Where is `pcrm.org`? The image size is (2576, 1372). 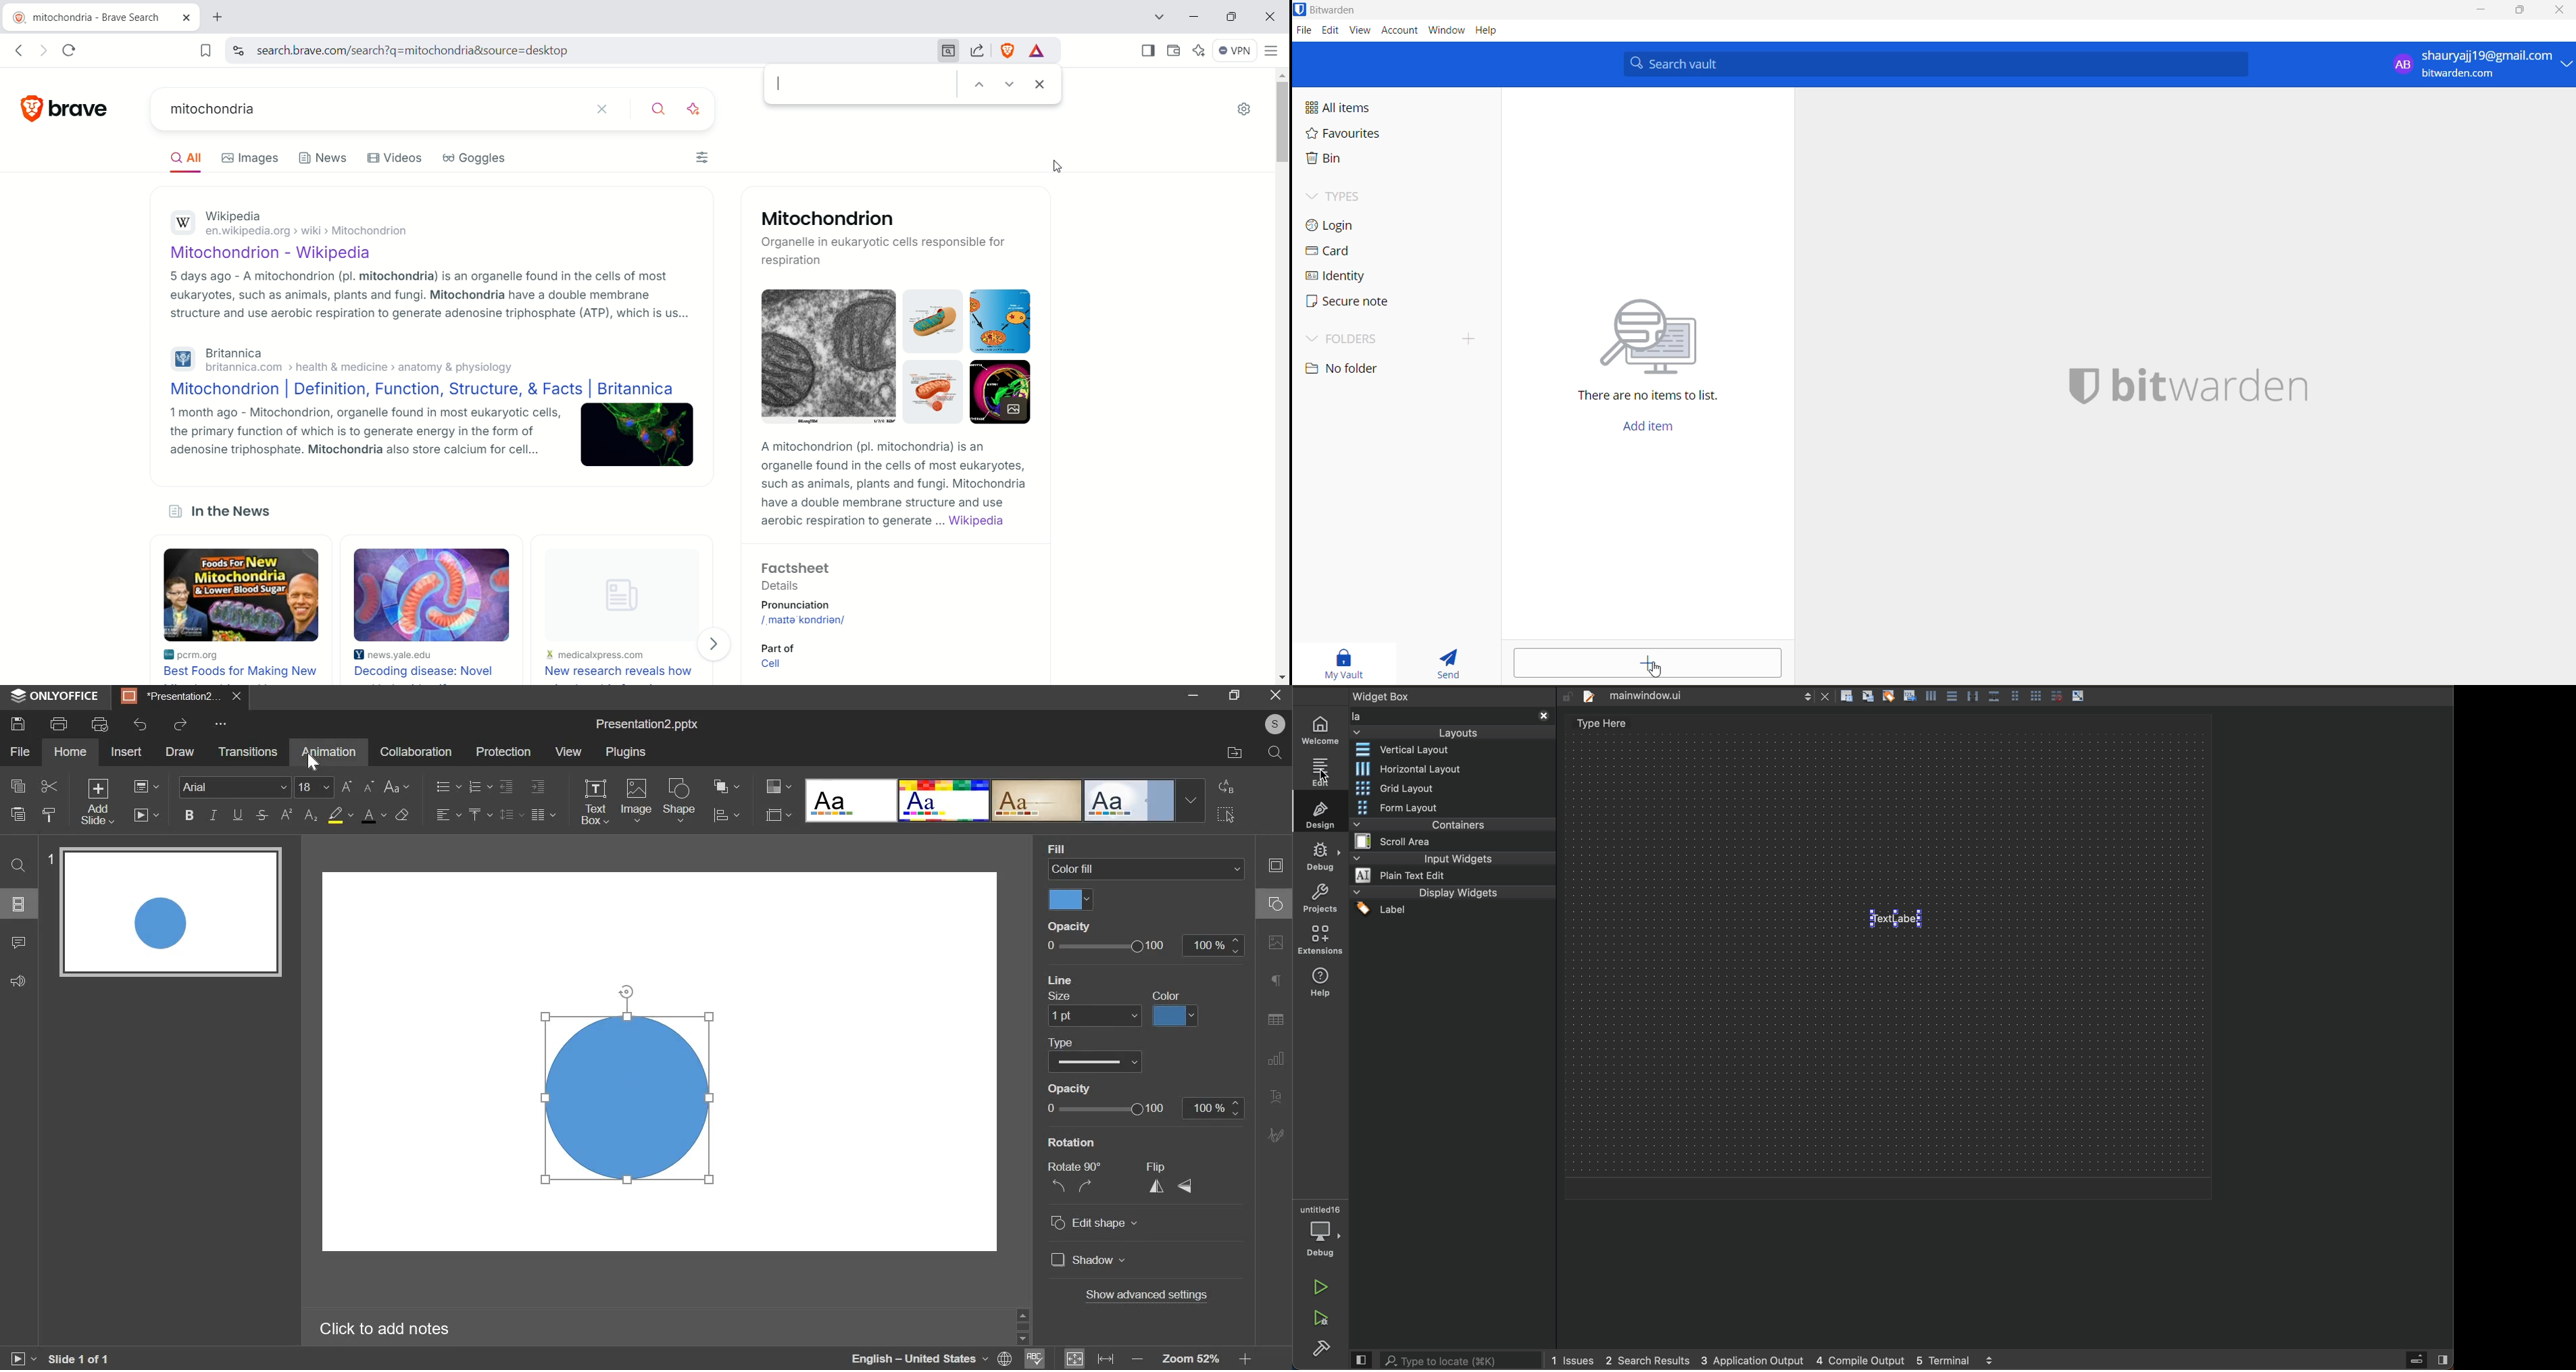
pcrm.org is located at coordinates (209, 655).